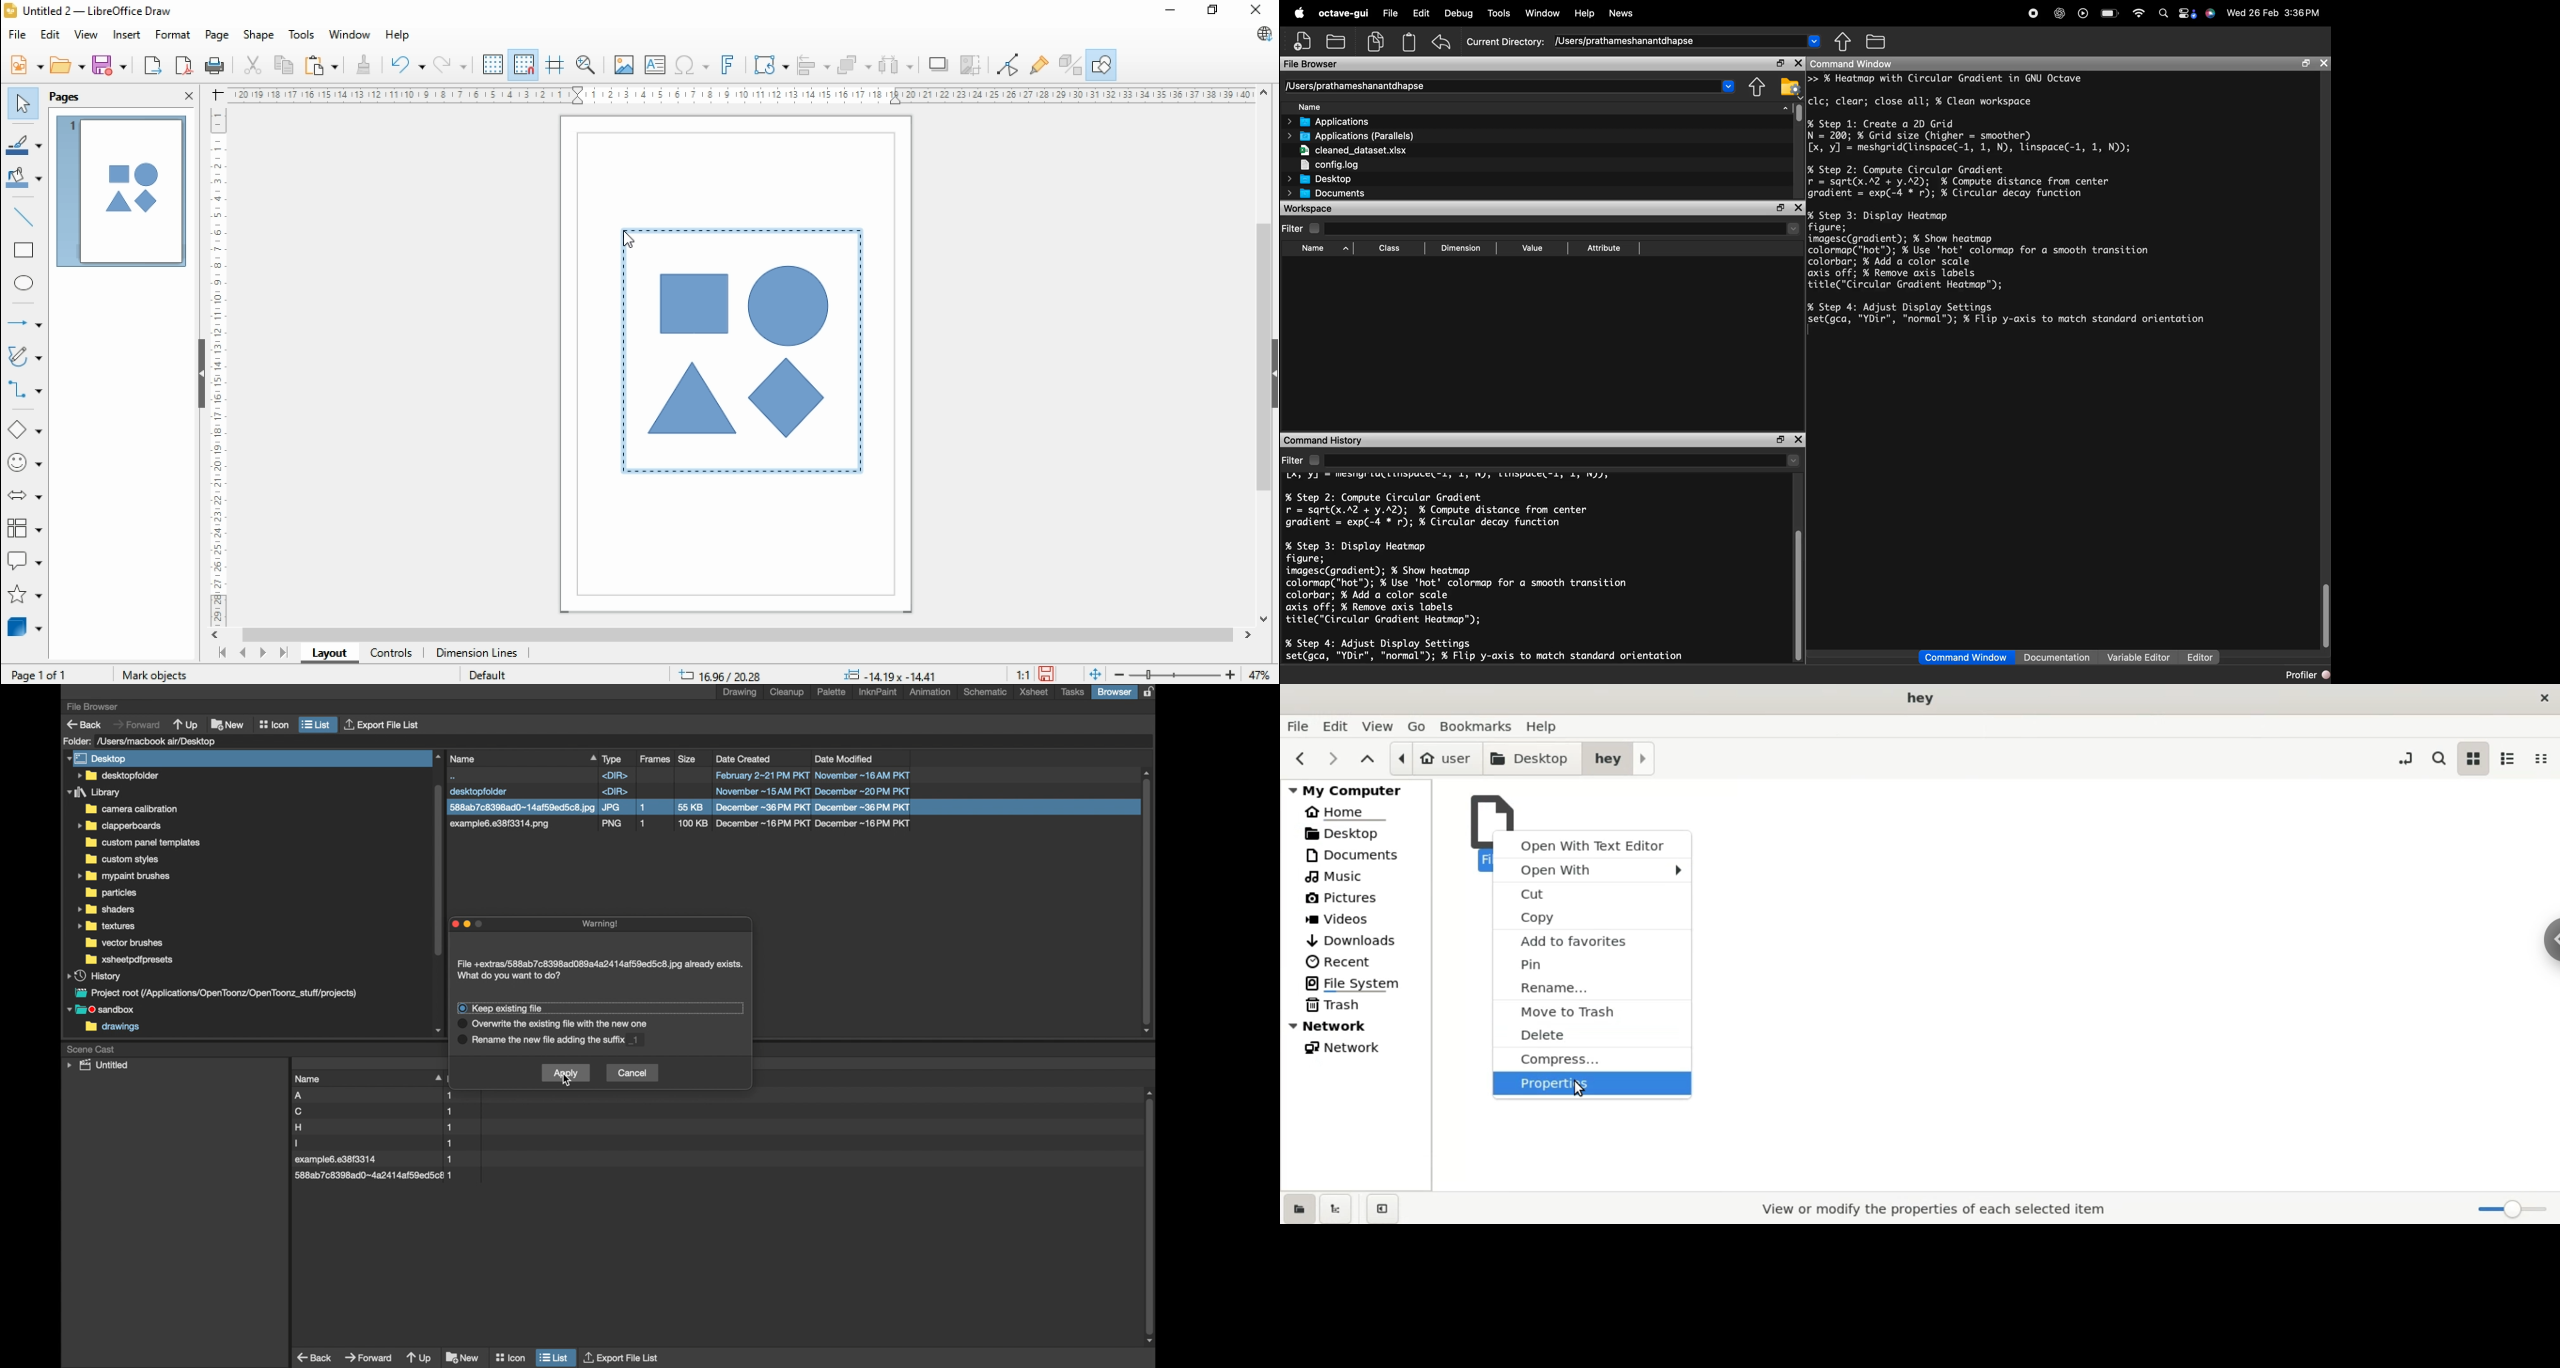  I want to click on file, so click(681, 808).